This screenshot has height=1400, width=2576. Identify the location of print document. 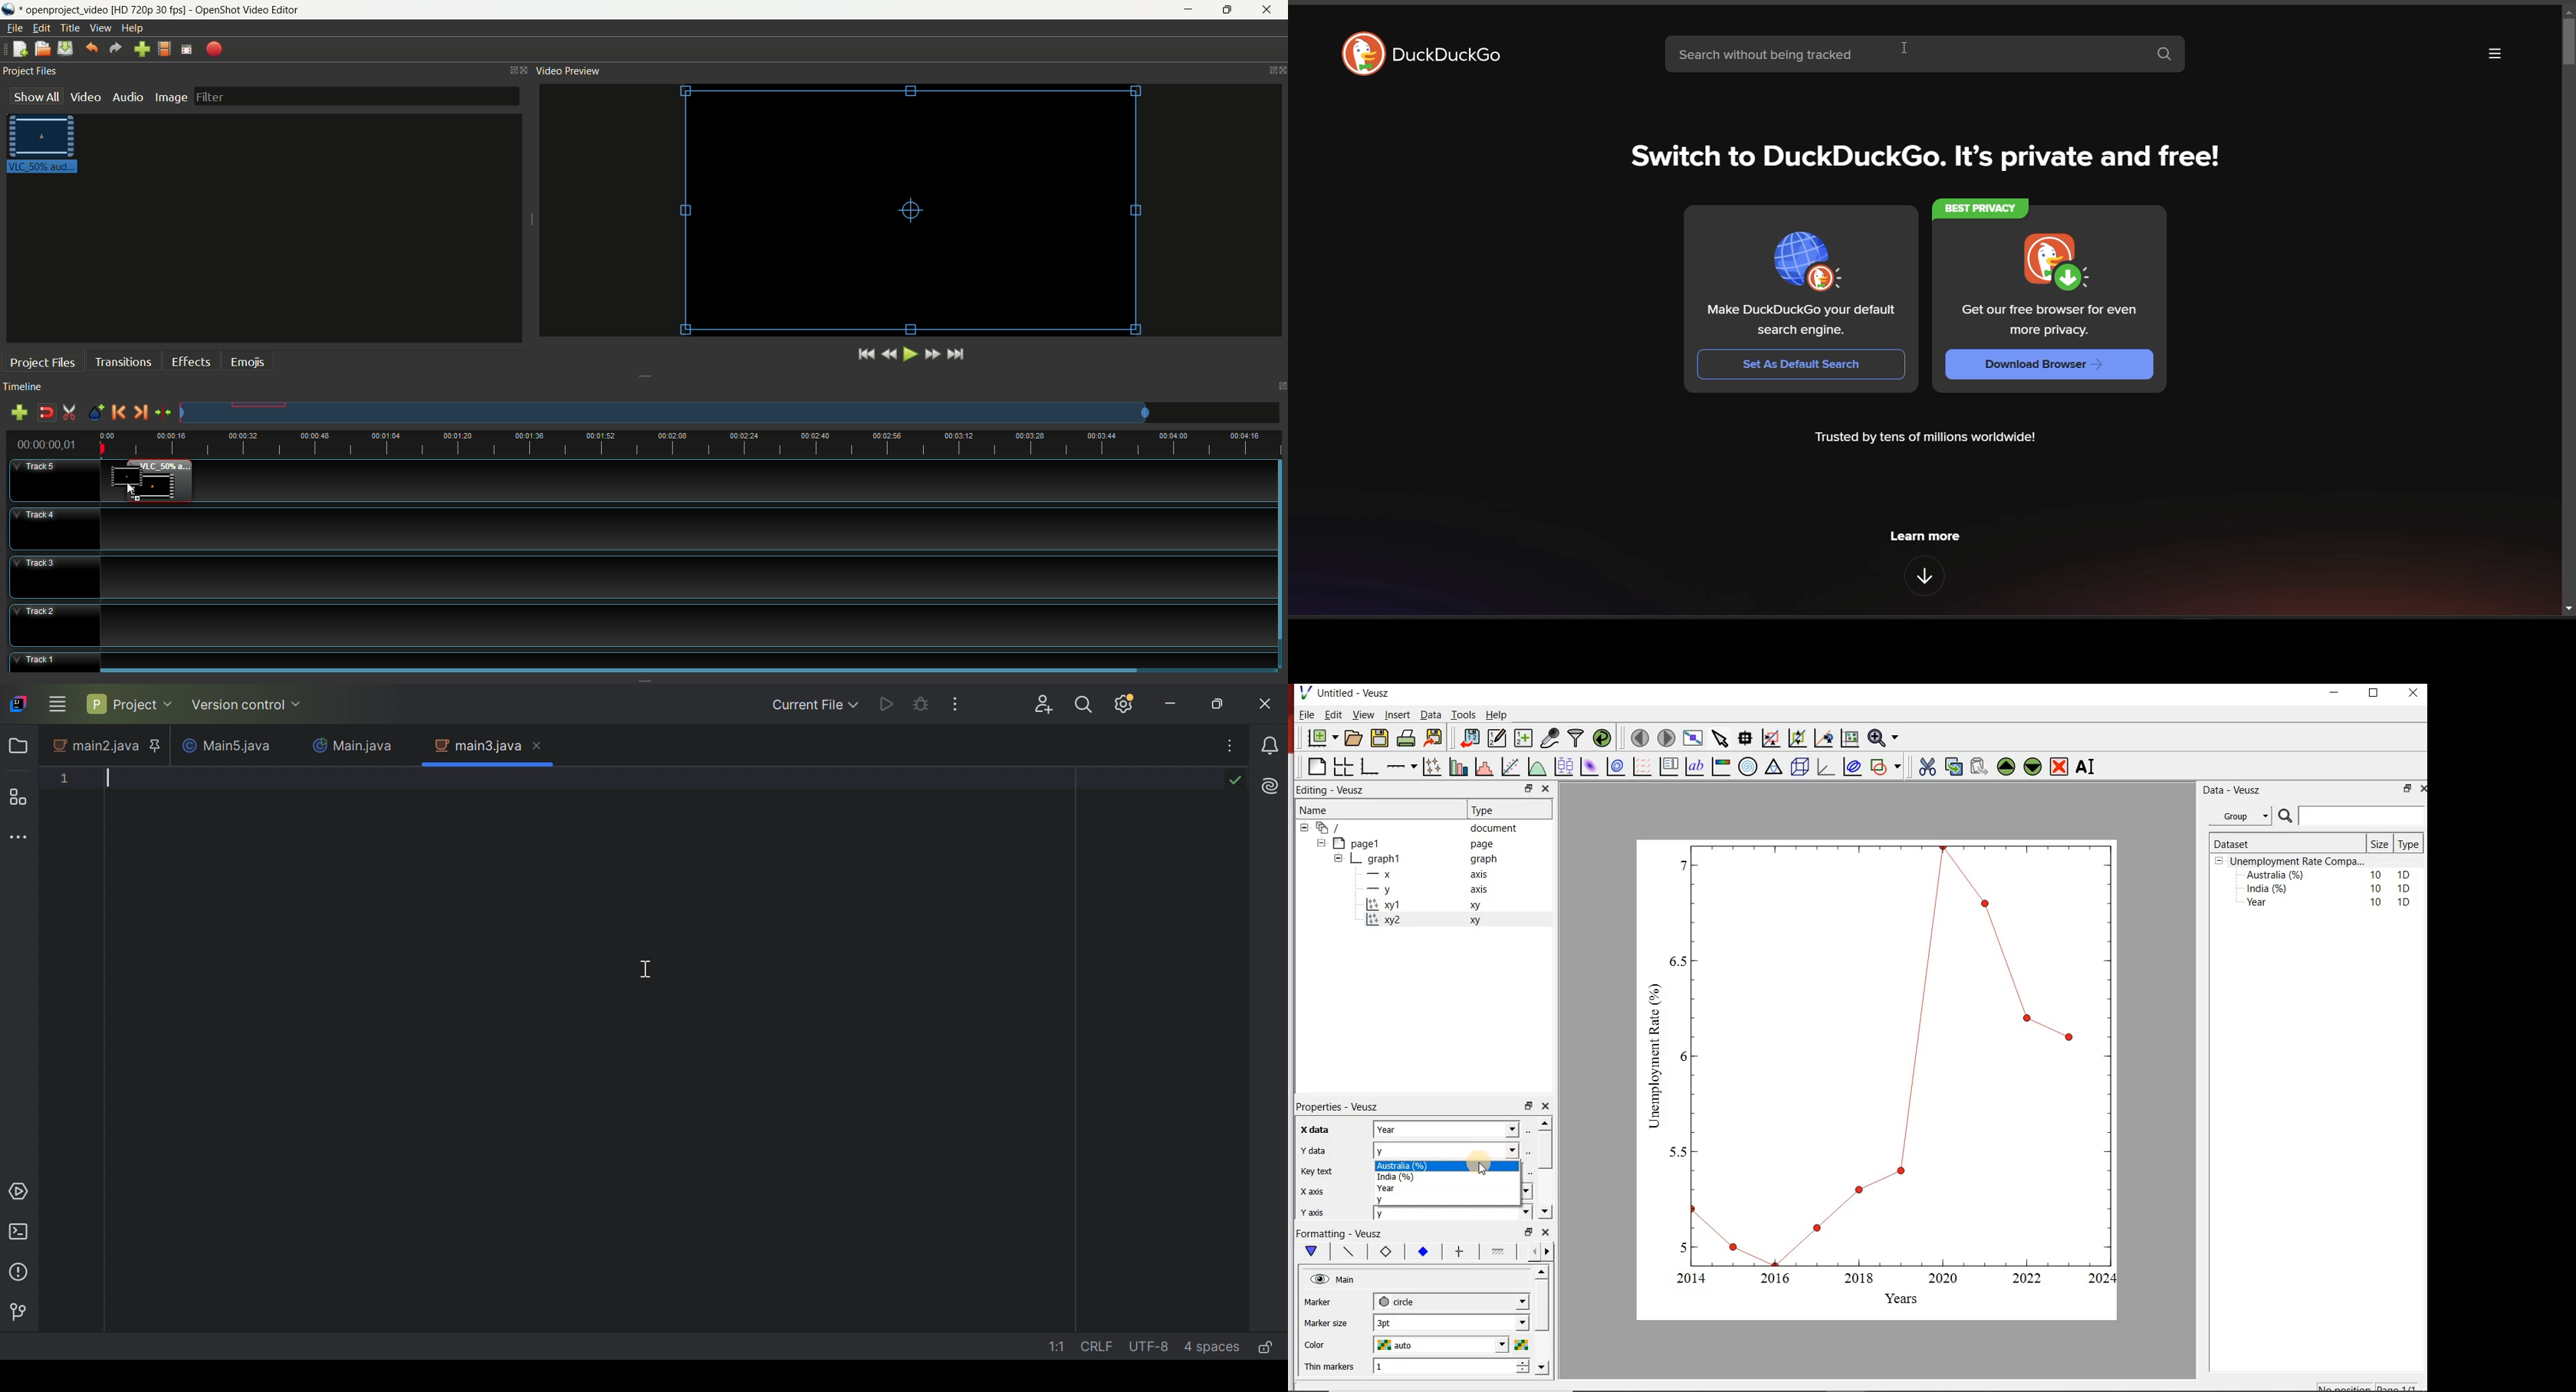
(1406, 737).